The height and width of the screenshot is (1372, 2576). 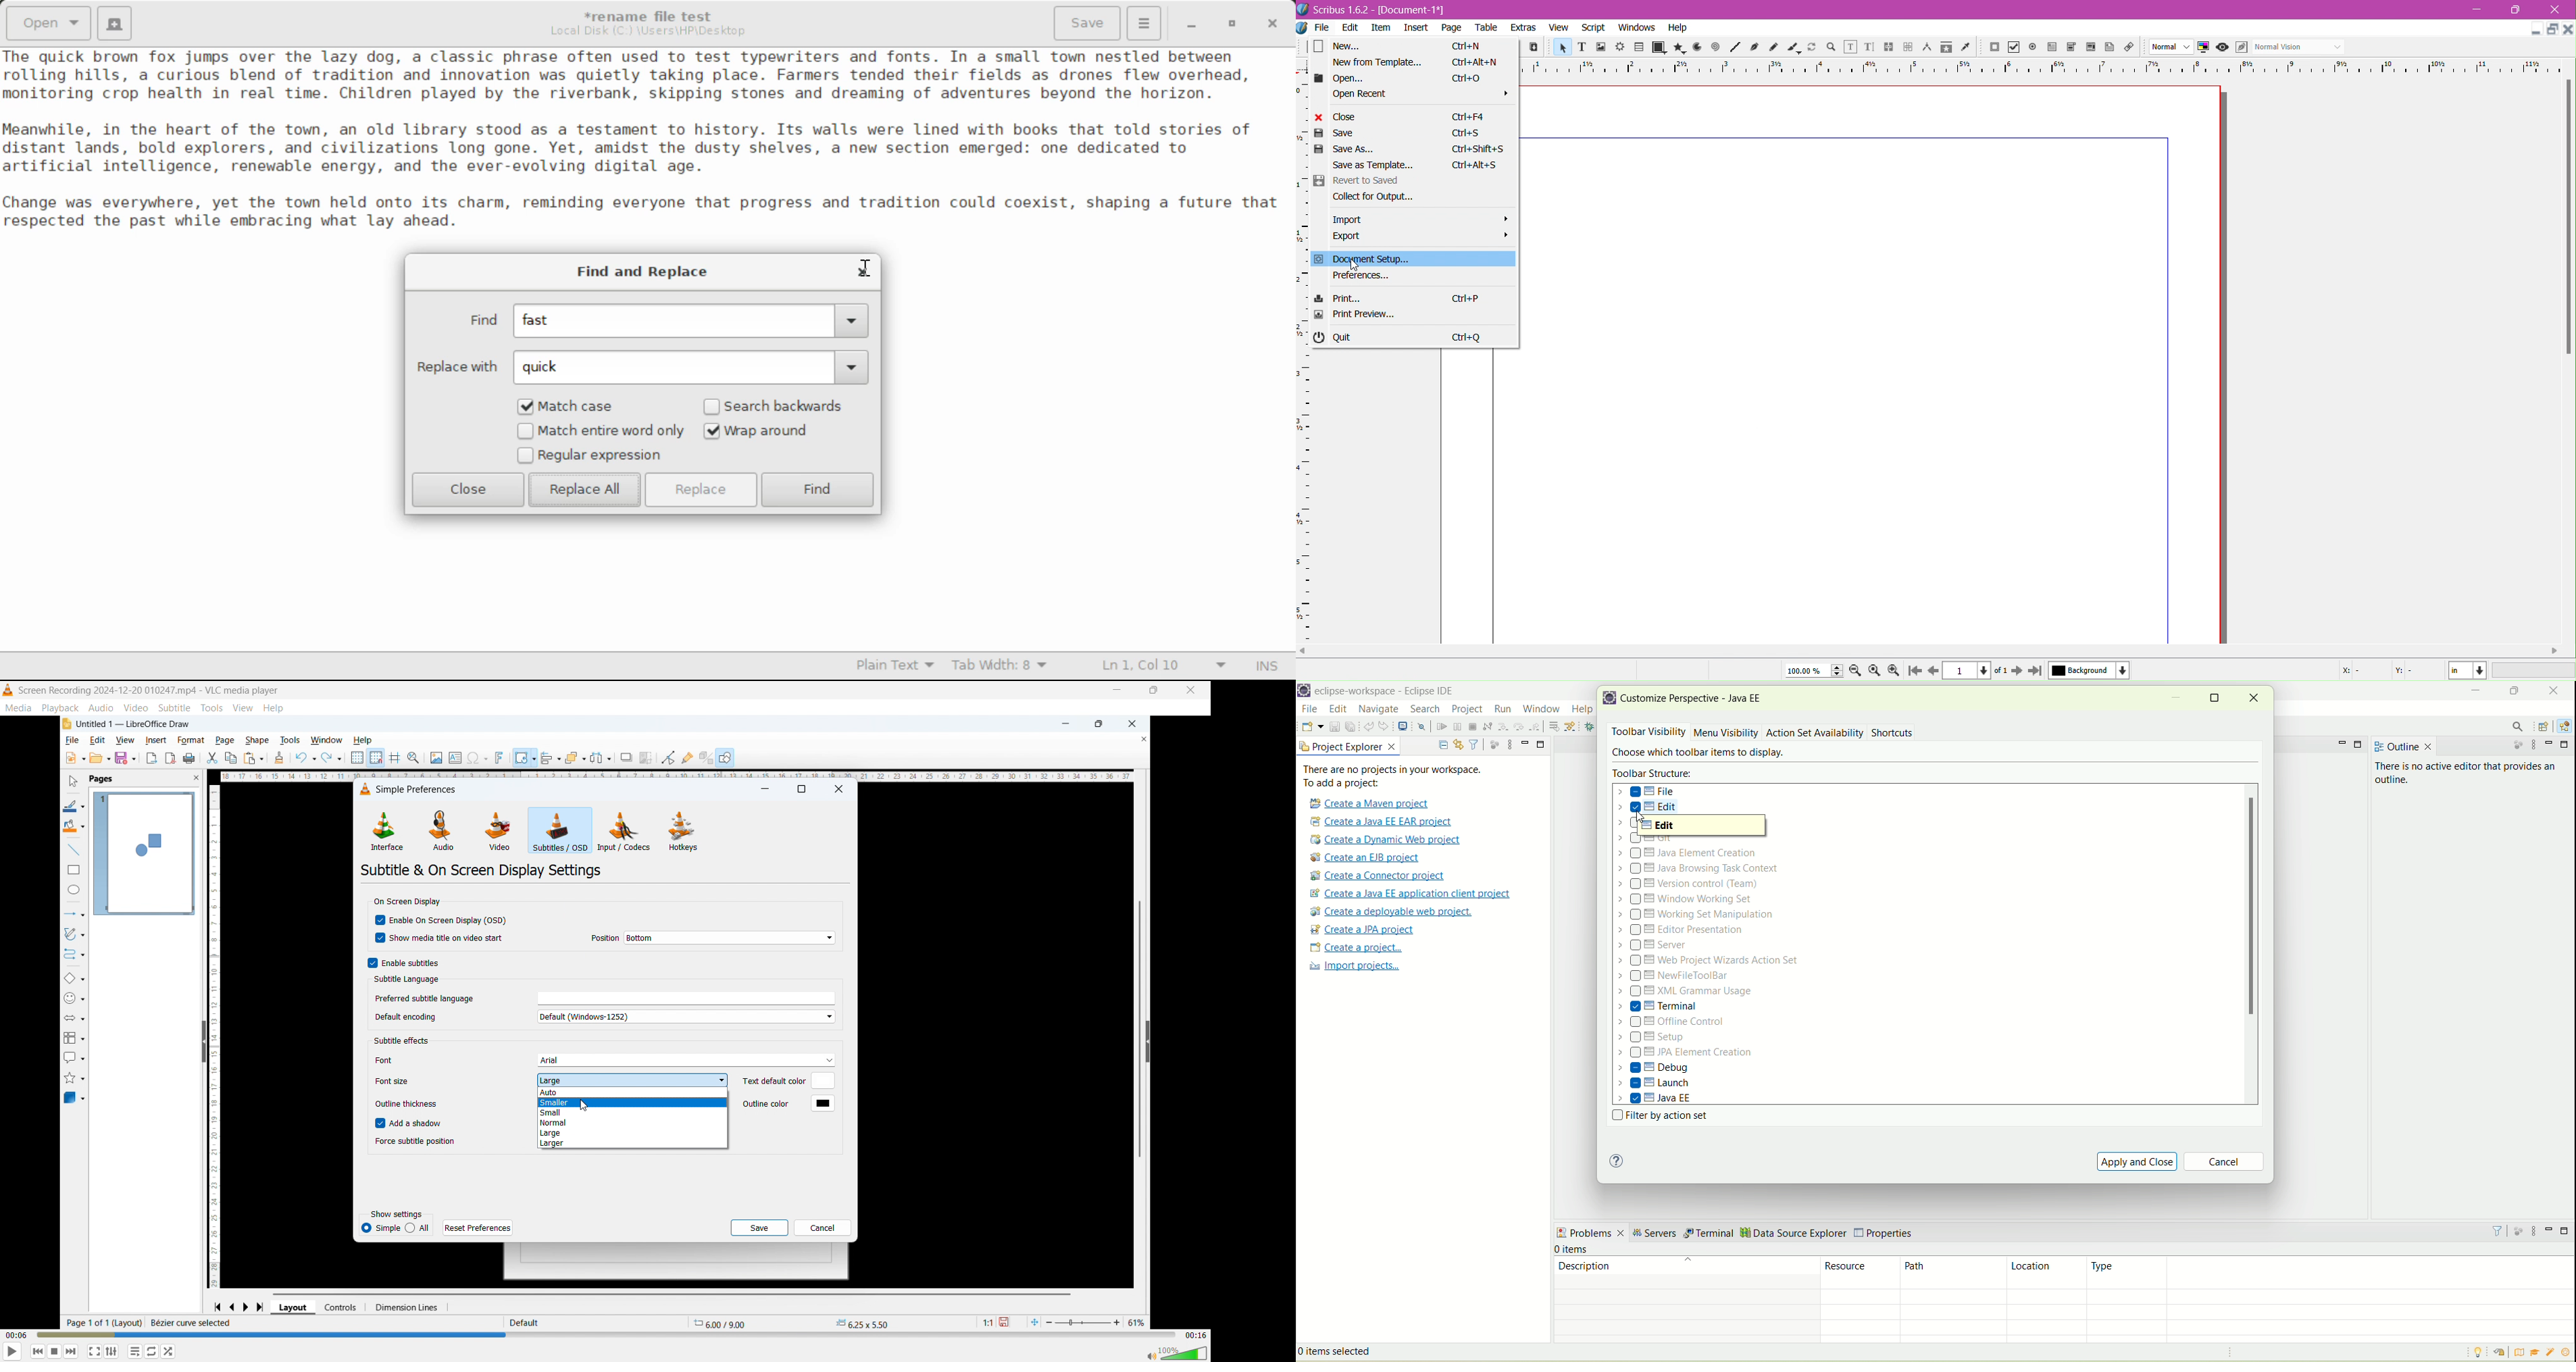 What do you see at coordinates (2072, 47) in the screenshot?
I see `pdf list box` at bounding box center [2072, 47].